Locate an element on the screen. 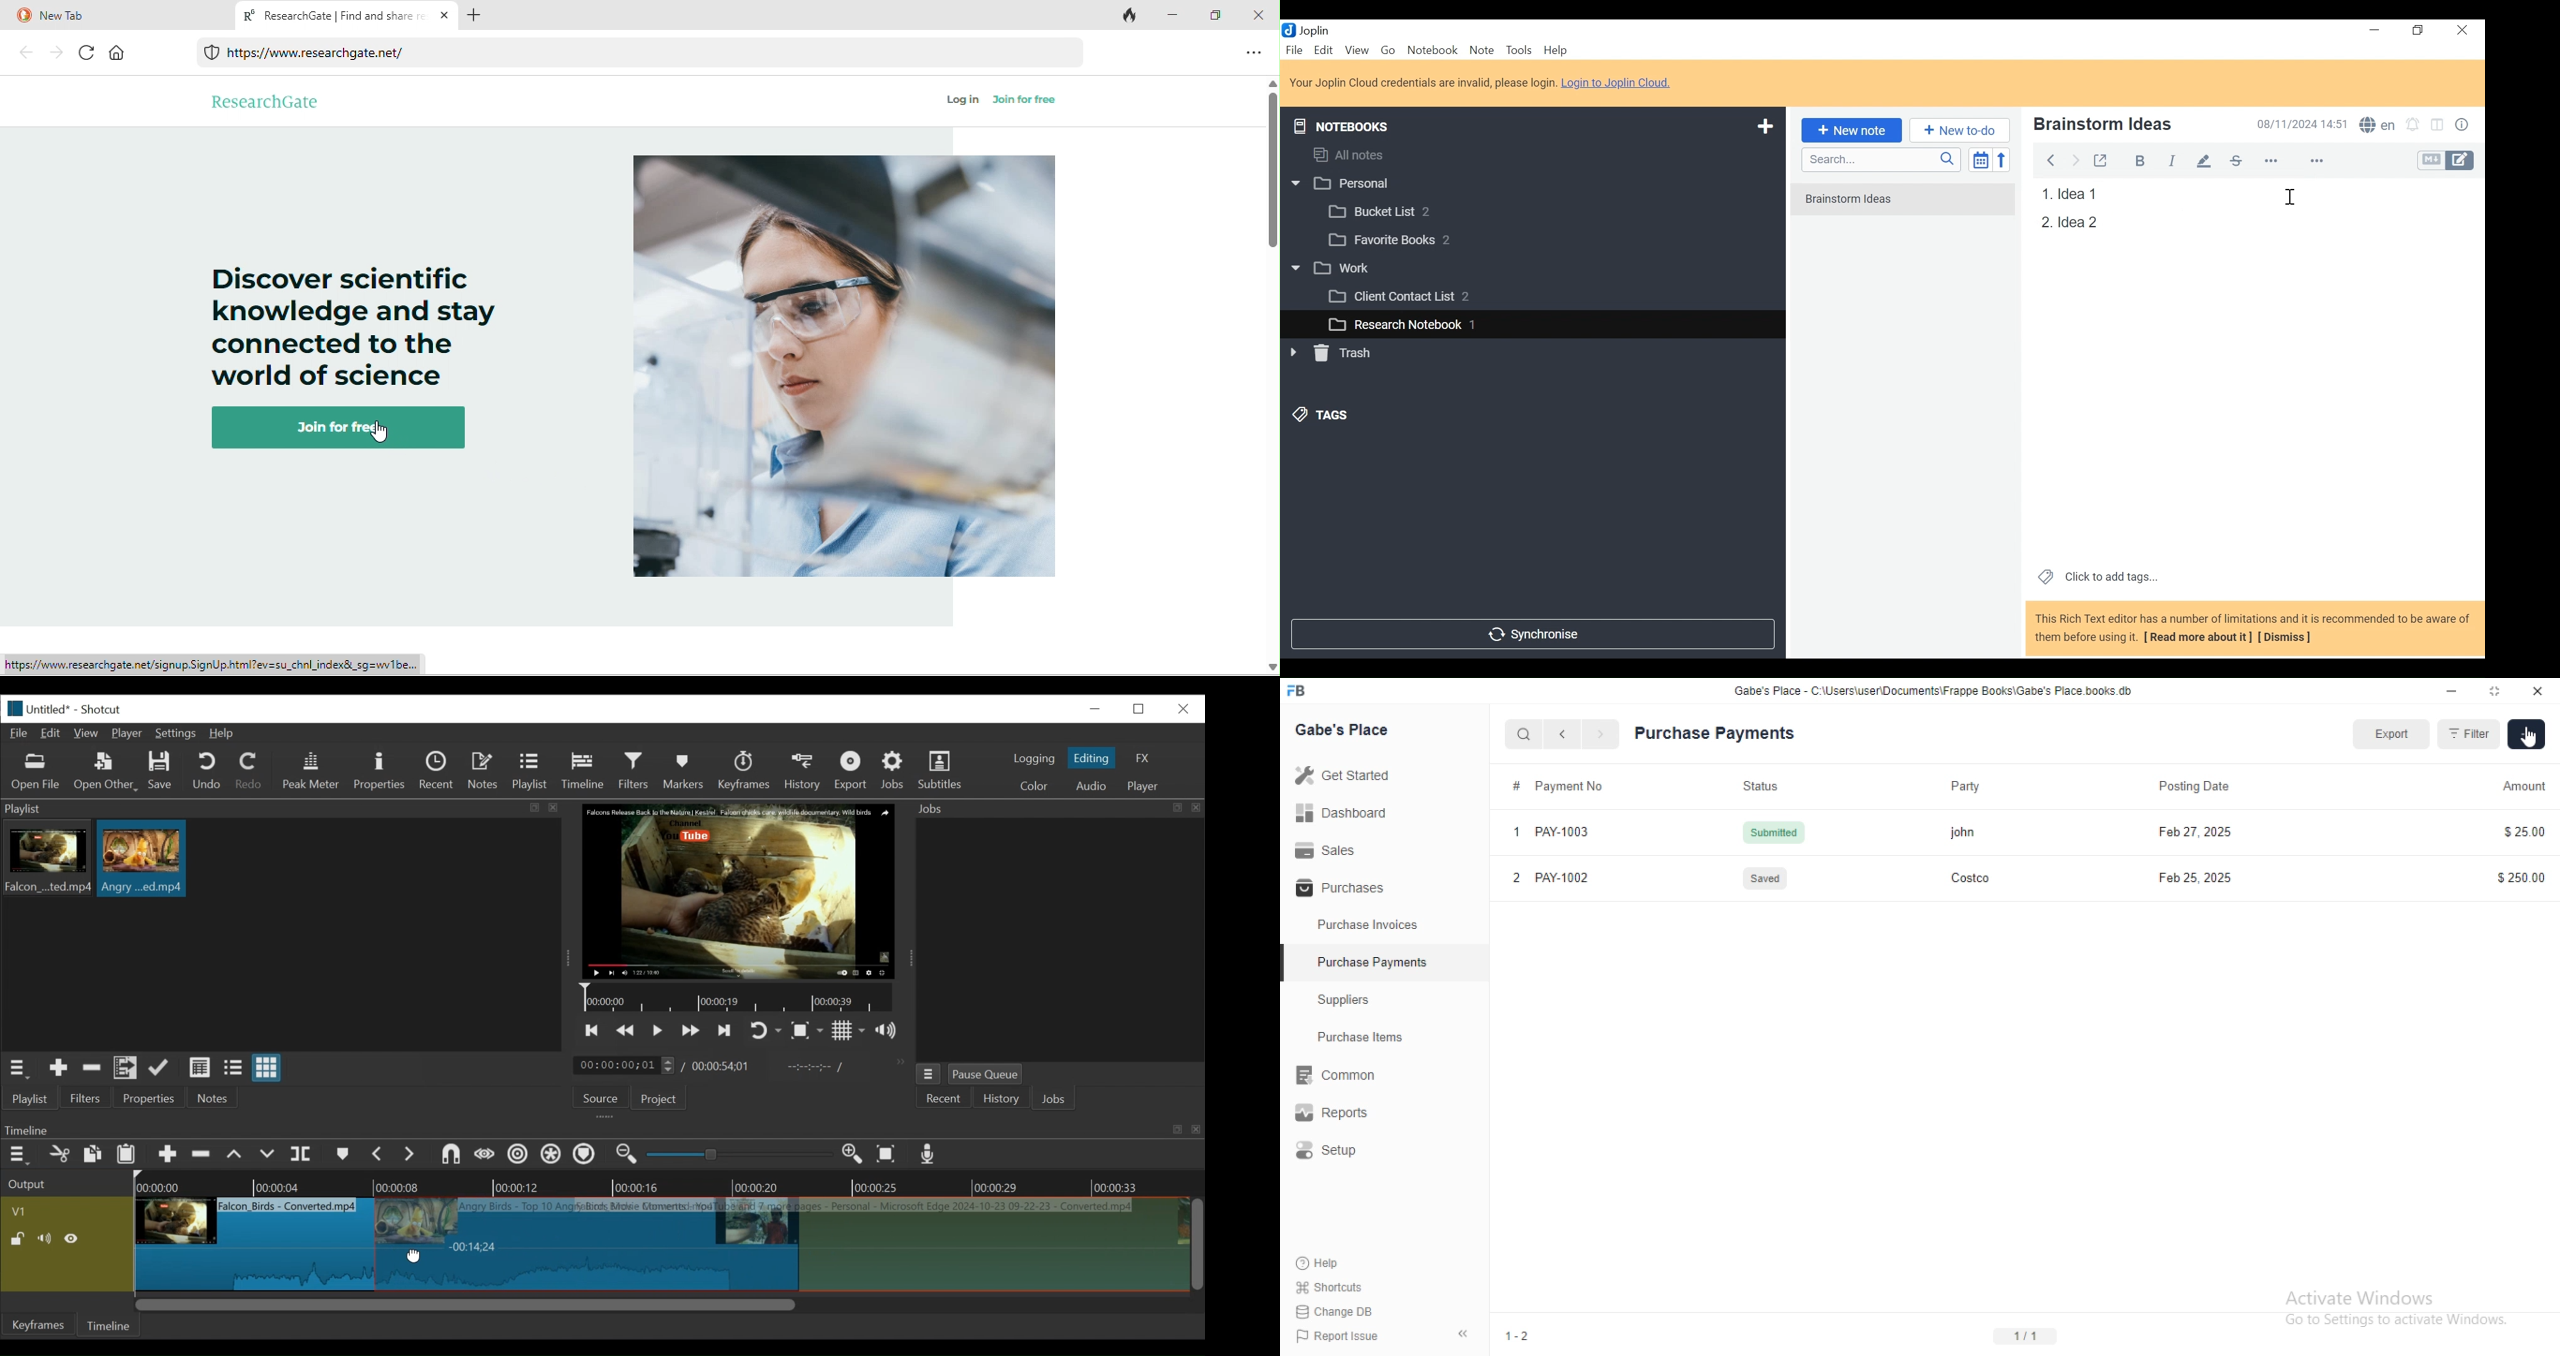 Image resolution: width=2576 pixels, height=1372 pixels. Notebooks is located at coordinates (1350, 124).